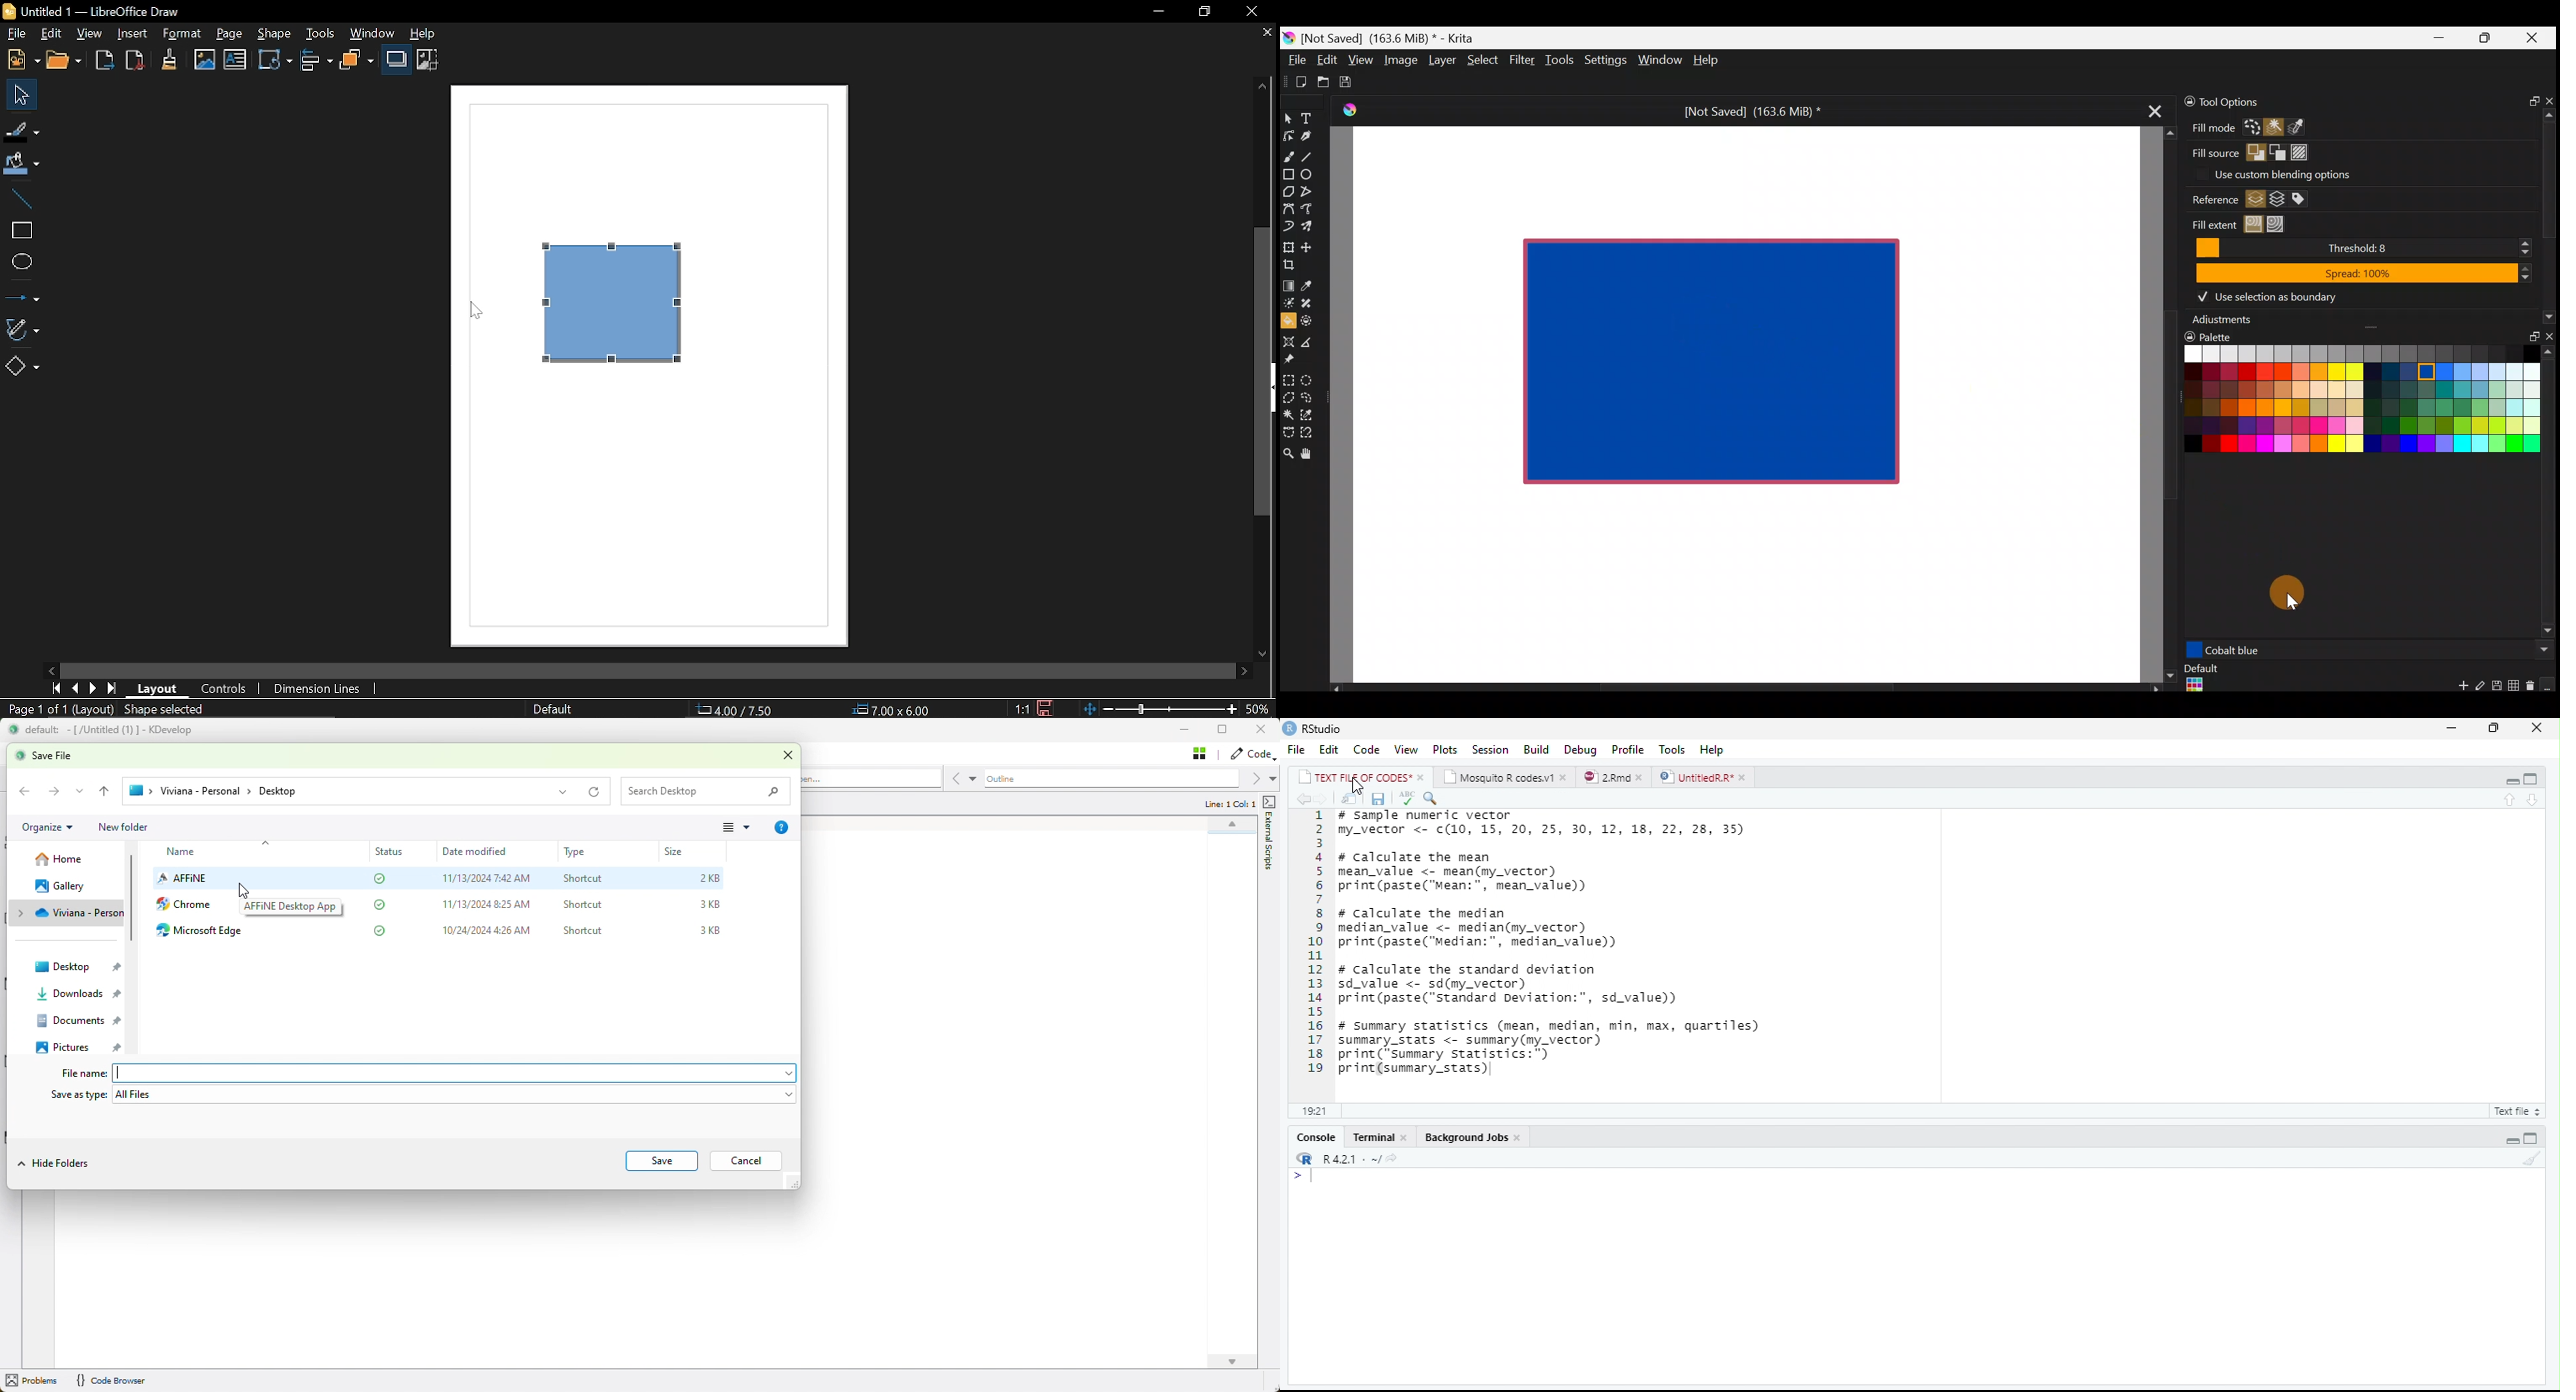  Describe the element at coordinates (51, 35) in the screenshot. I see `Edit` at that location.